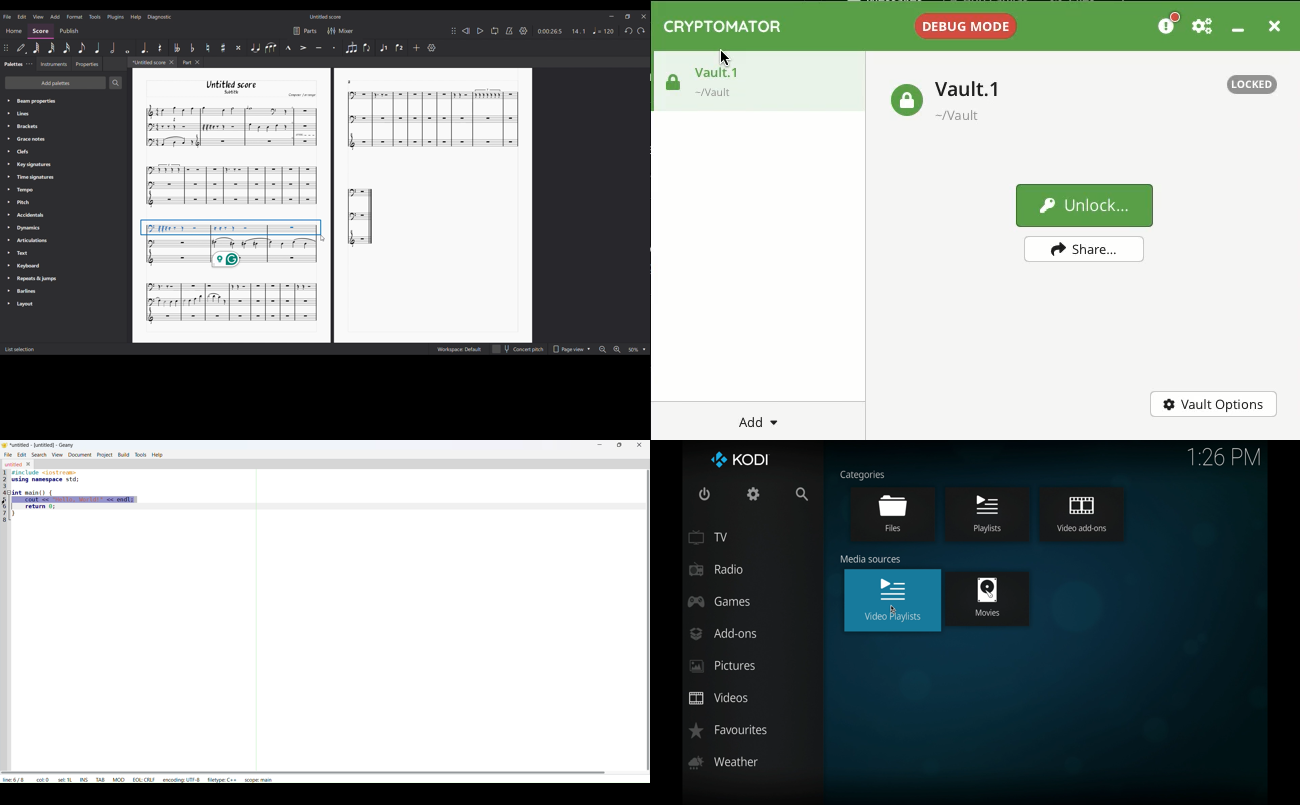  I want to click on Marcato, so click(288, 48).